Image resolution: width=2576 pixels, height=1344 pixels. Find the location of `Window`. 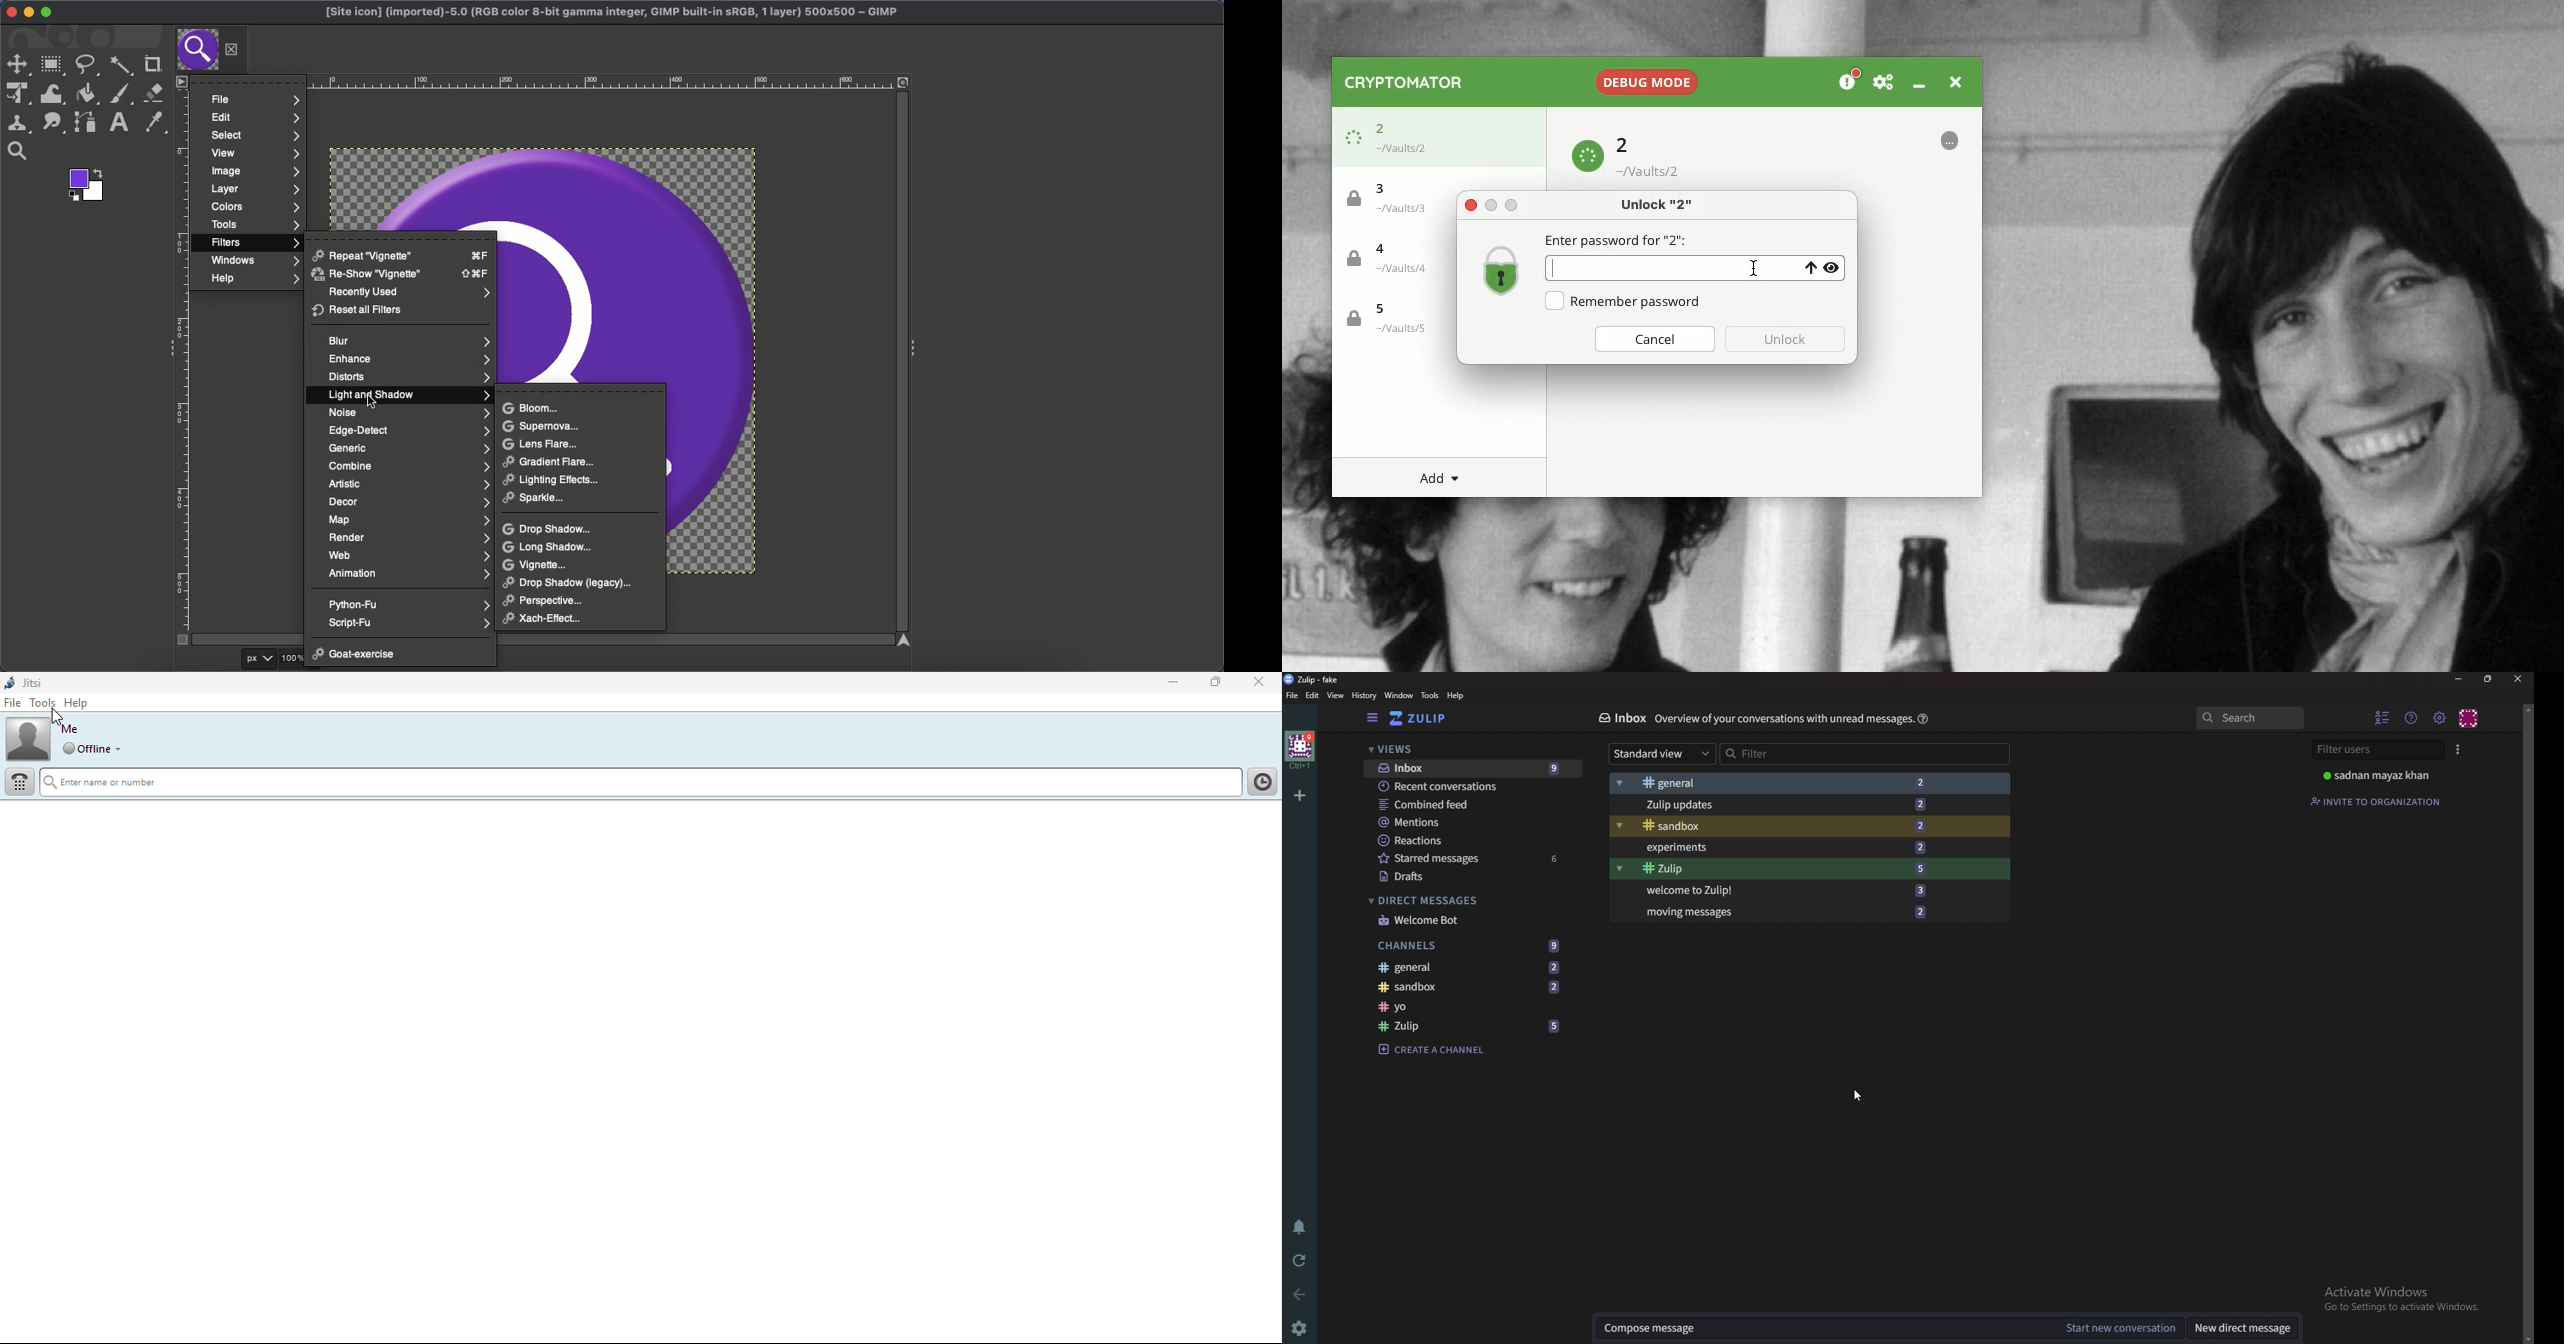

Window is located at coordinates (1399, 695).